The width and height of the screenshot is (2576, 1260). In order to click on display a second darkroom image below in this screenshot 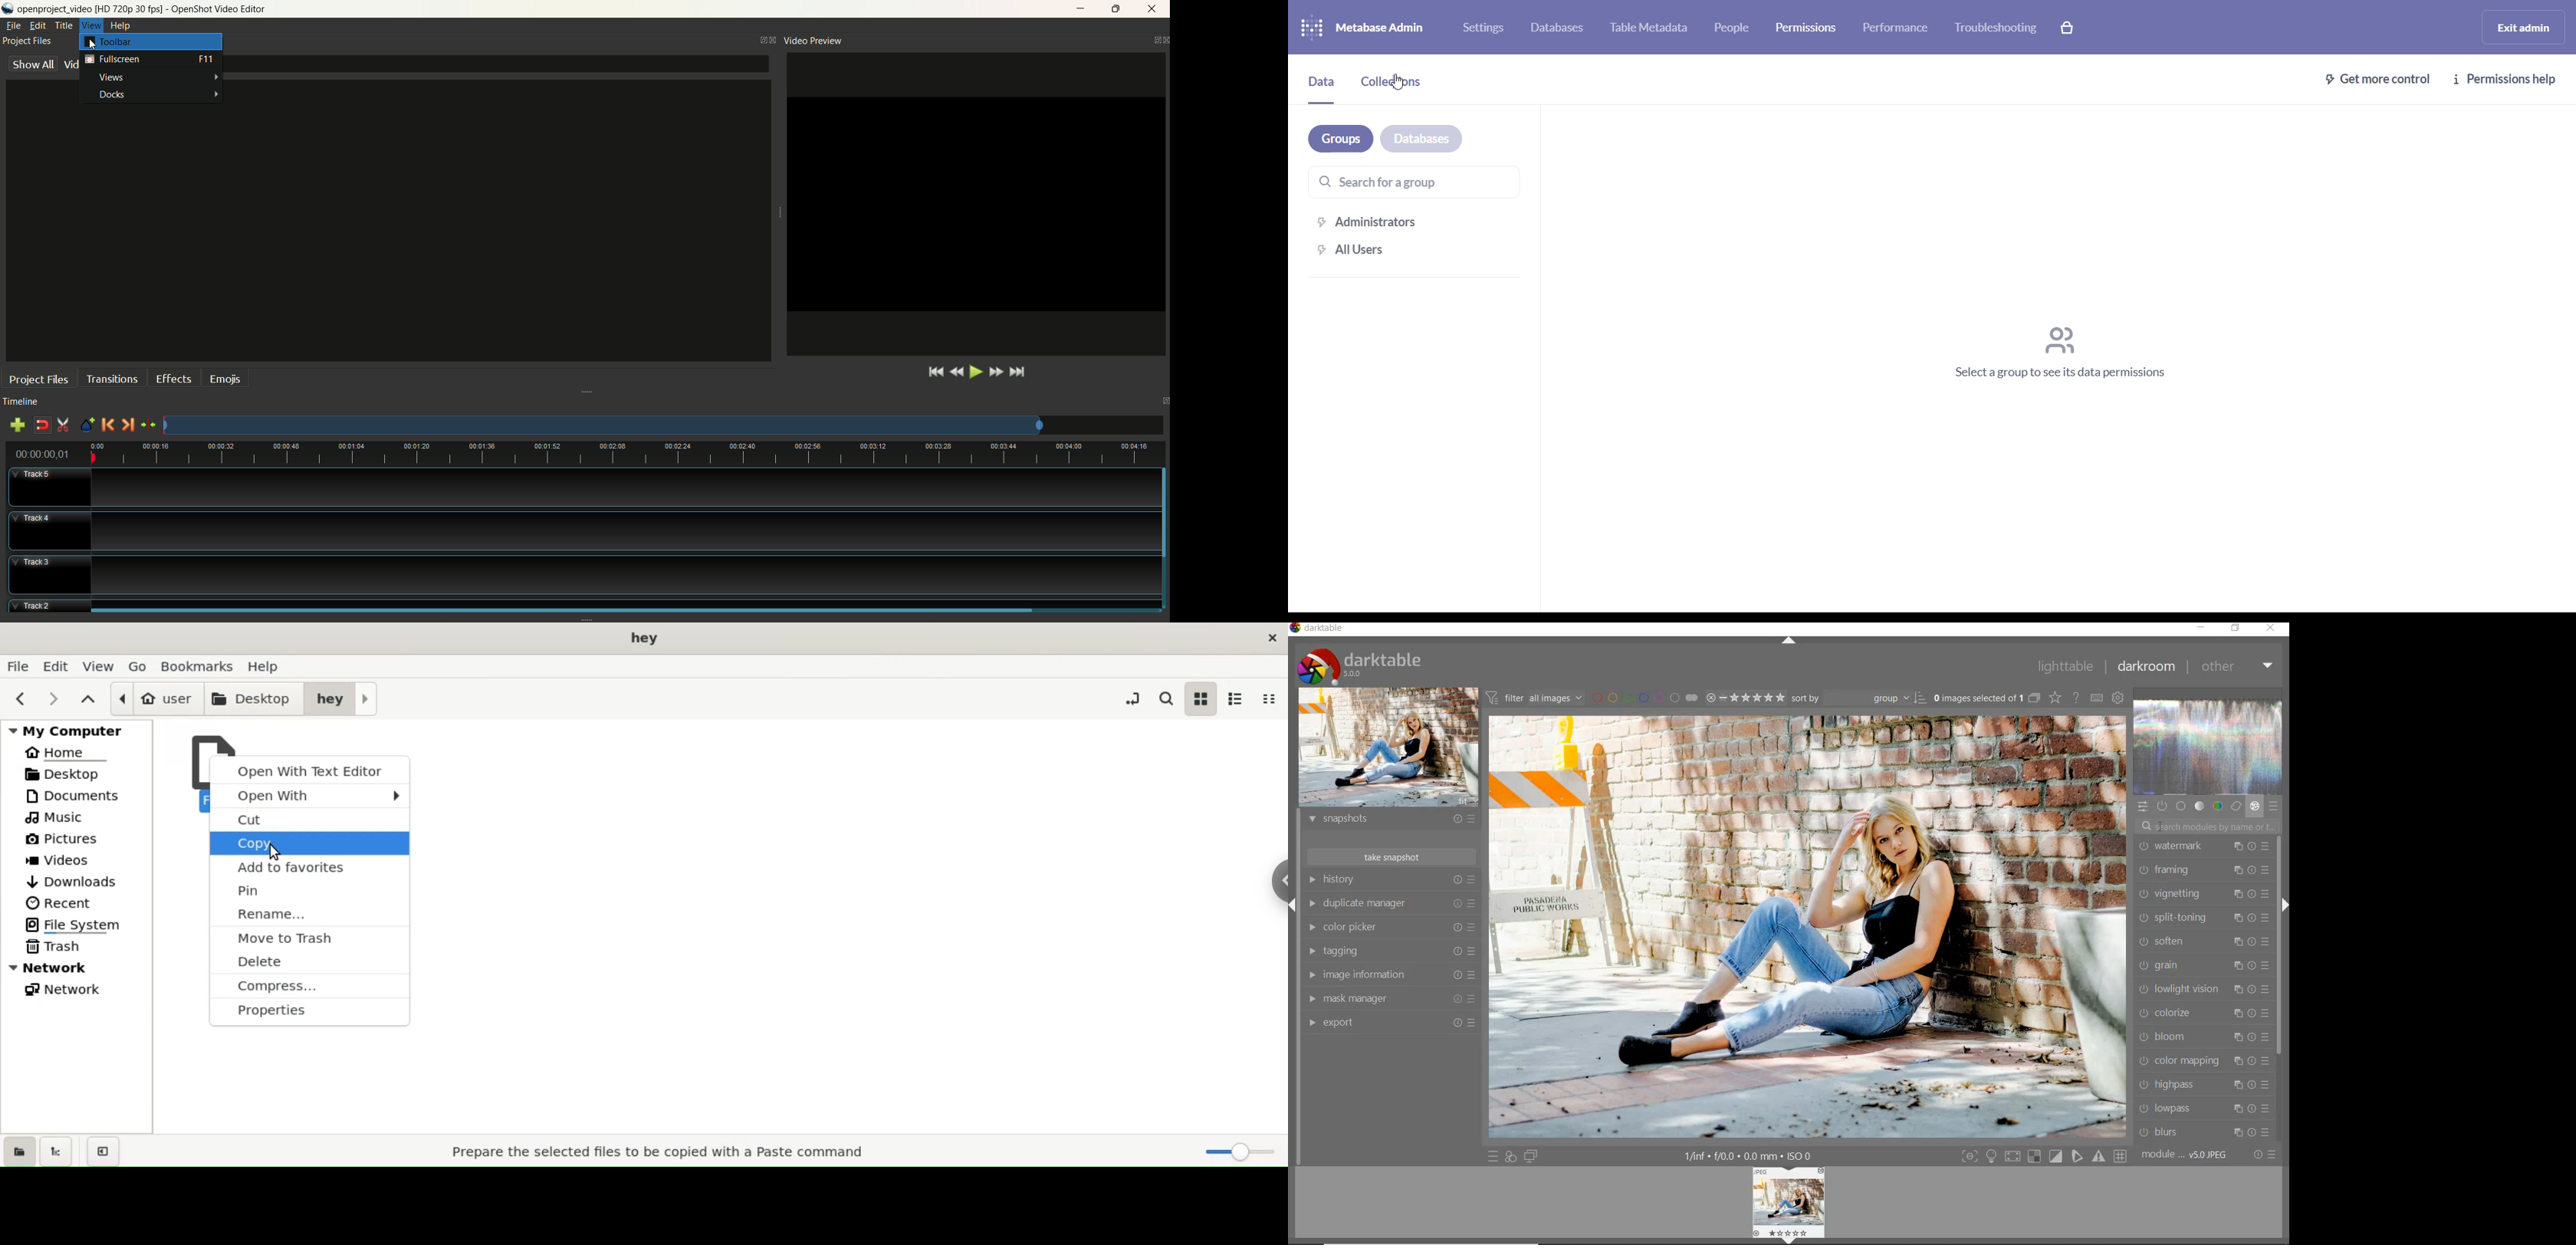, I will do `click(1532, 1156)`.